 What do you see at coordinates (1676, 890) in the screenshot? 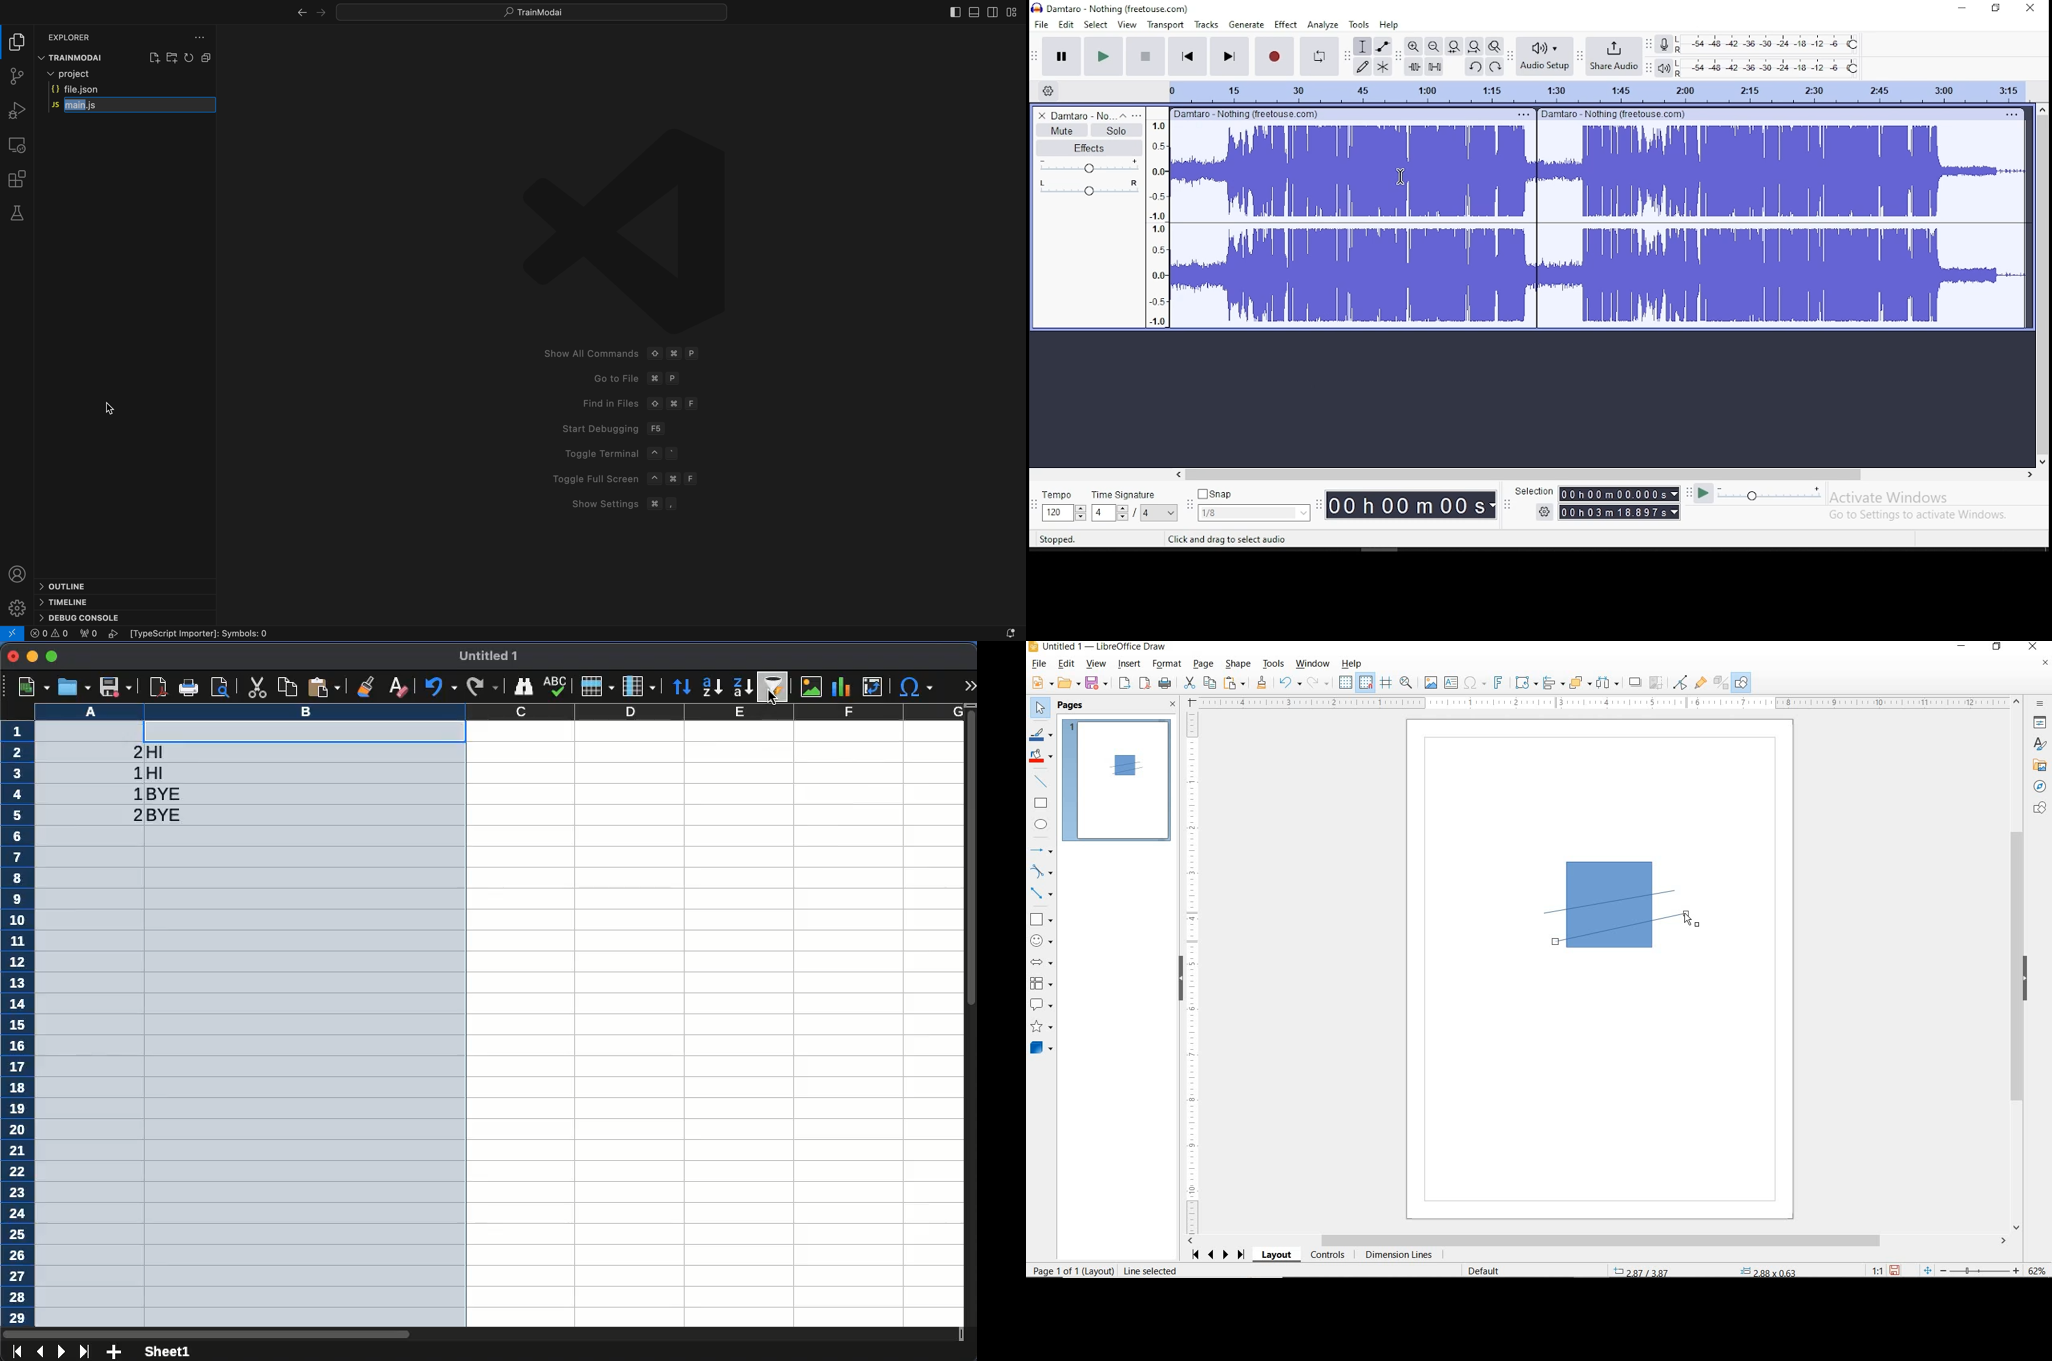
I see `LINE TOOL AT DRAG` at bounding box center [1676, 890].